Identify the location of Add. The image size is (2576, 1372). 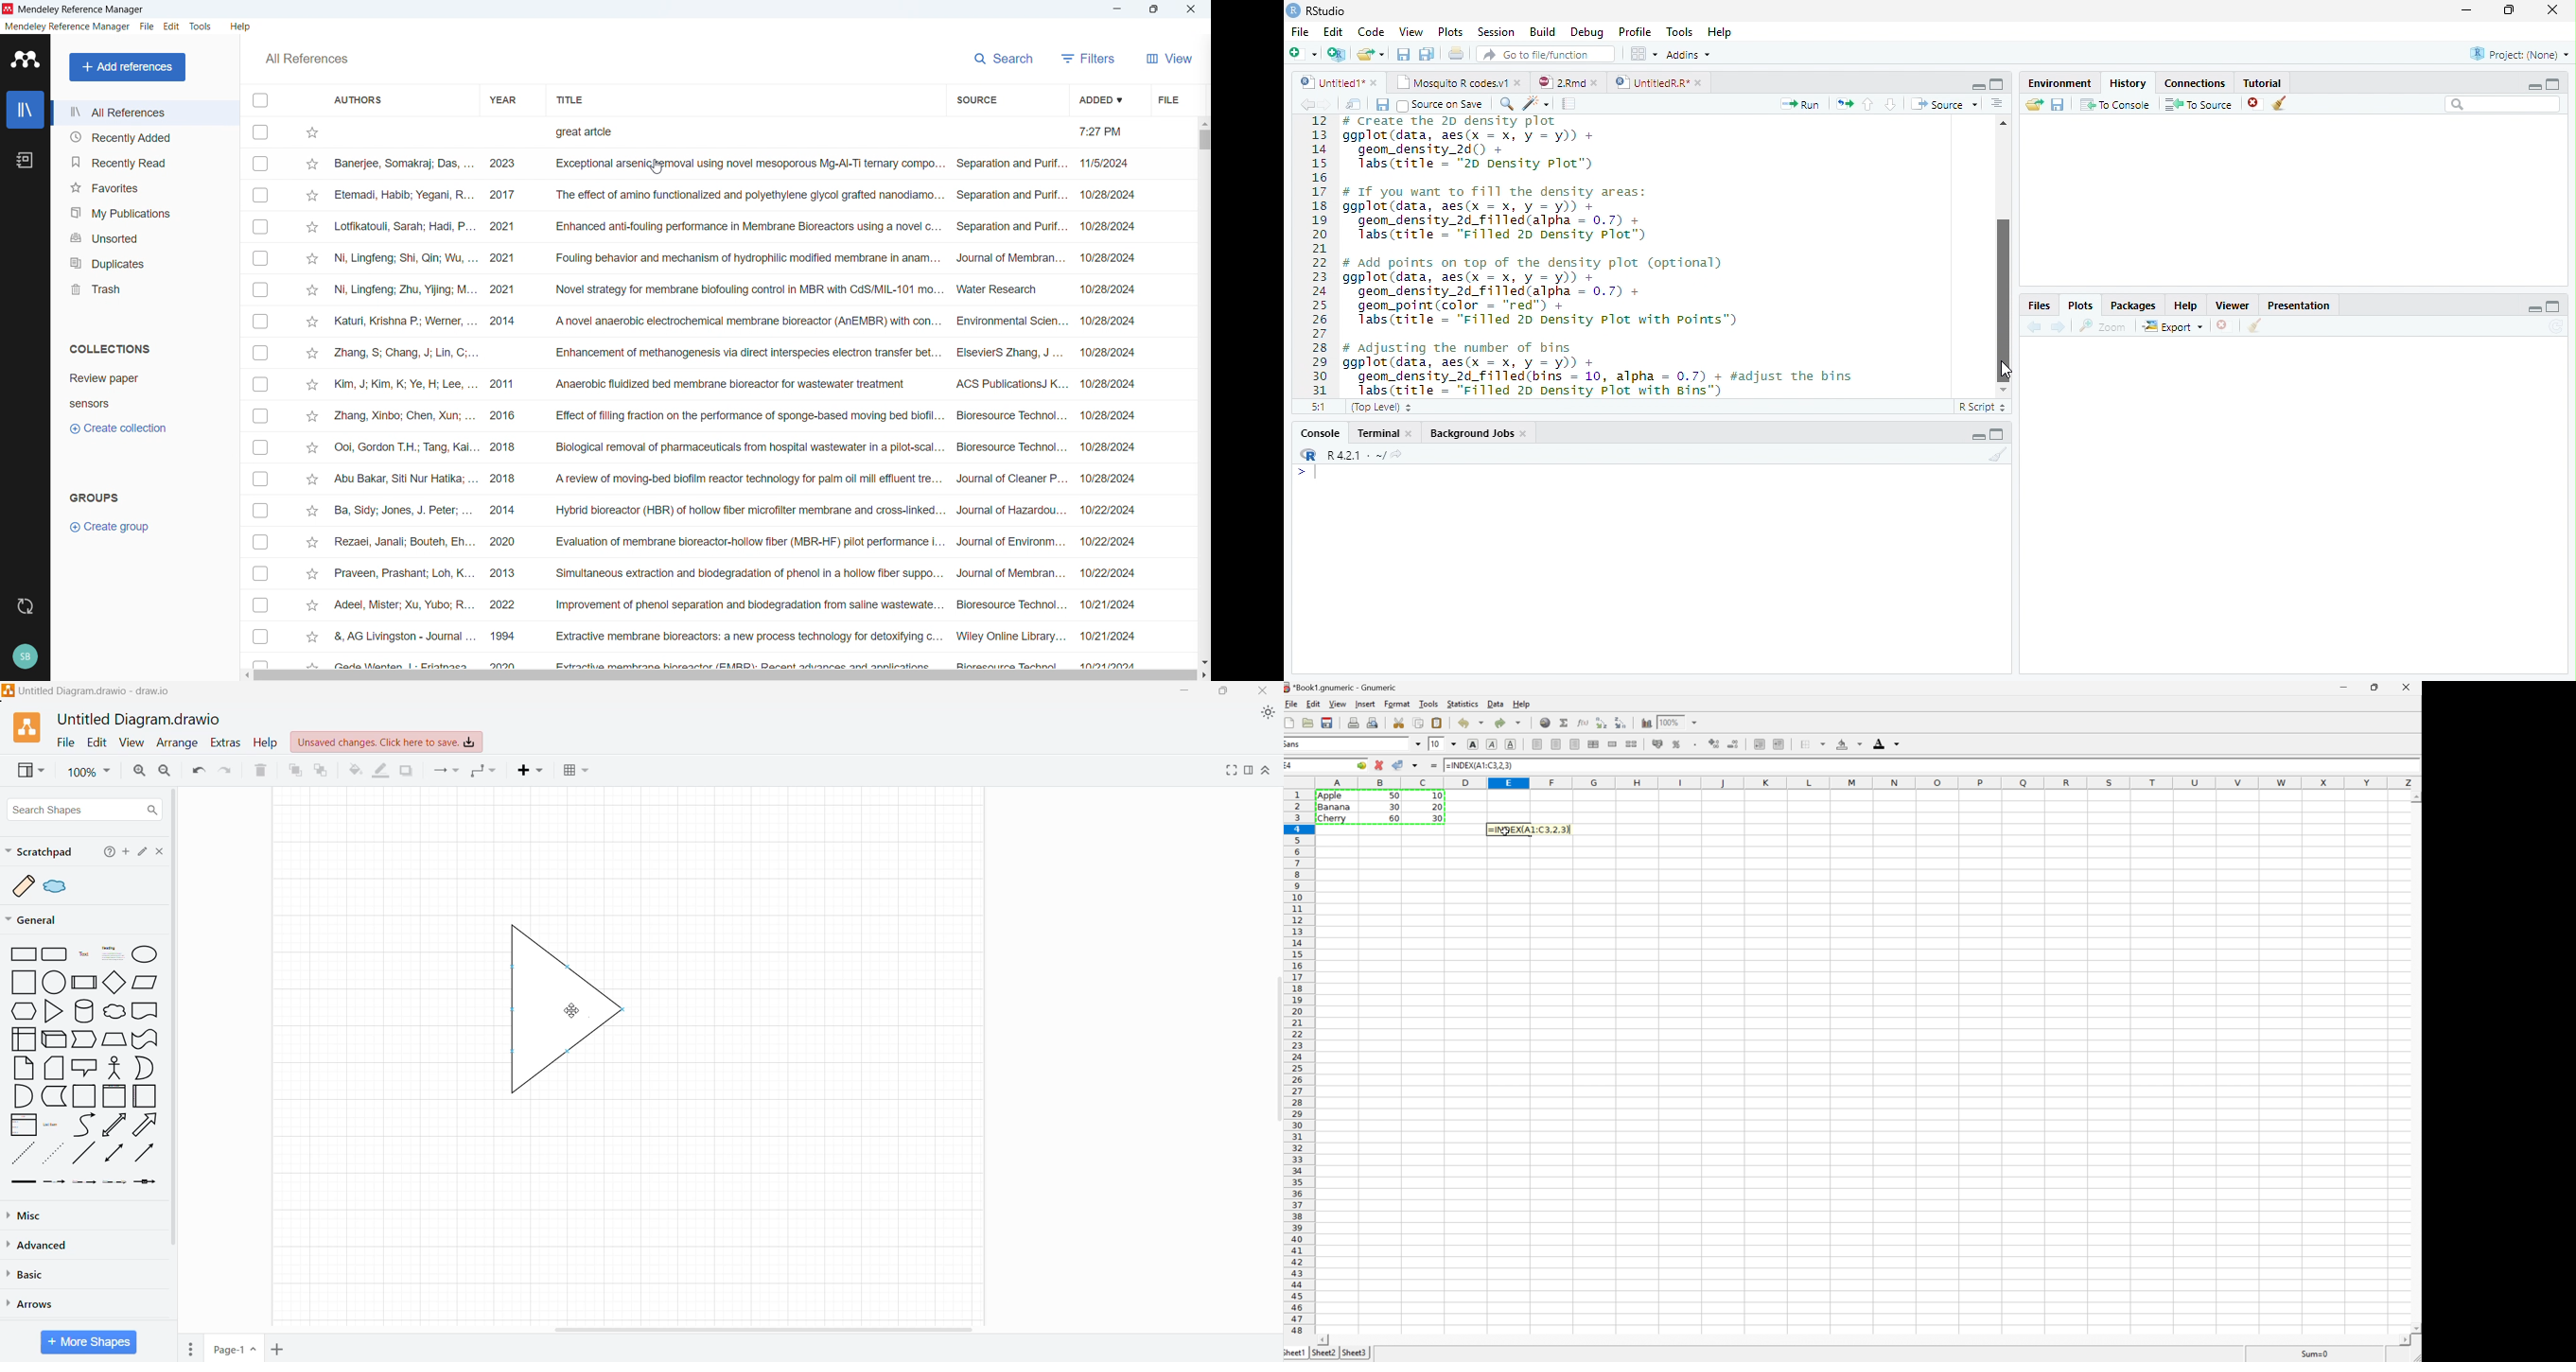
(125, 852).